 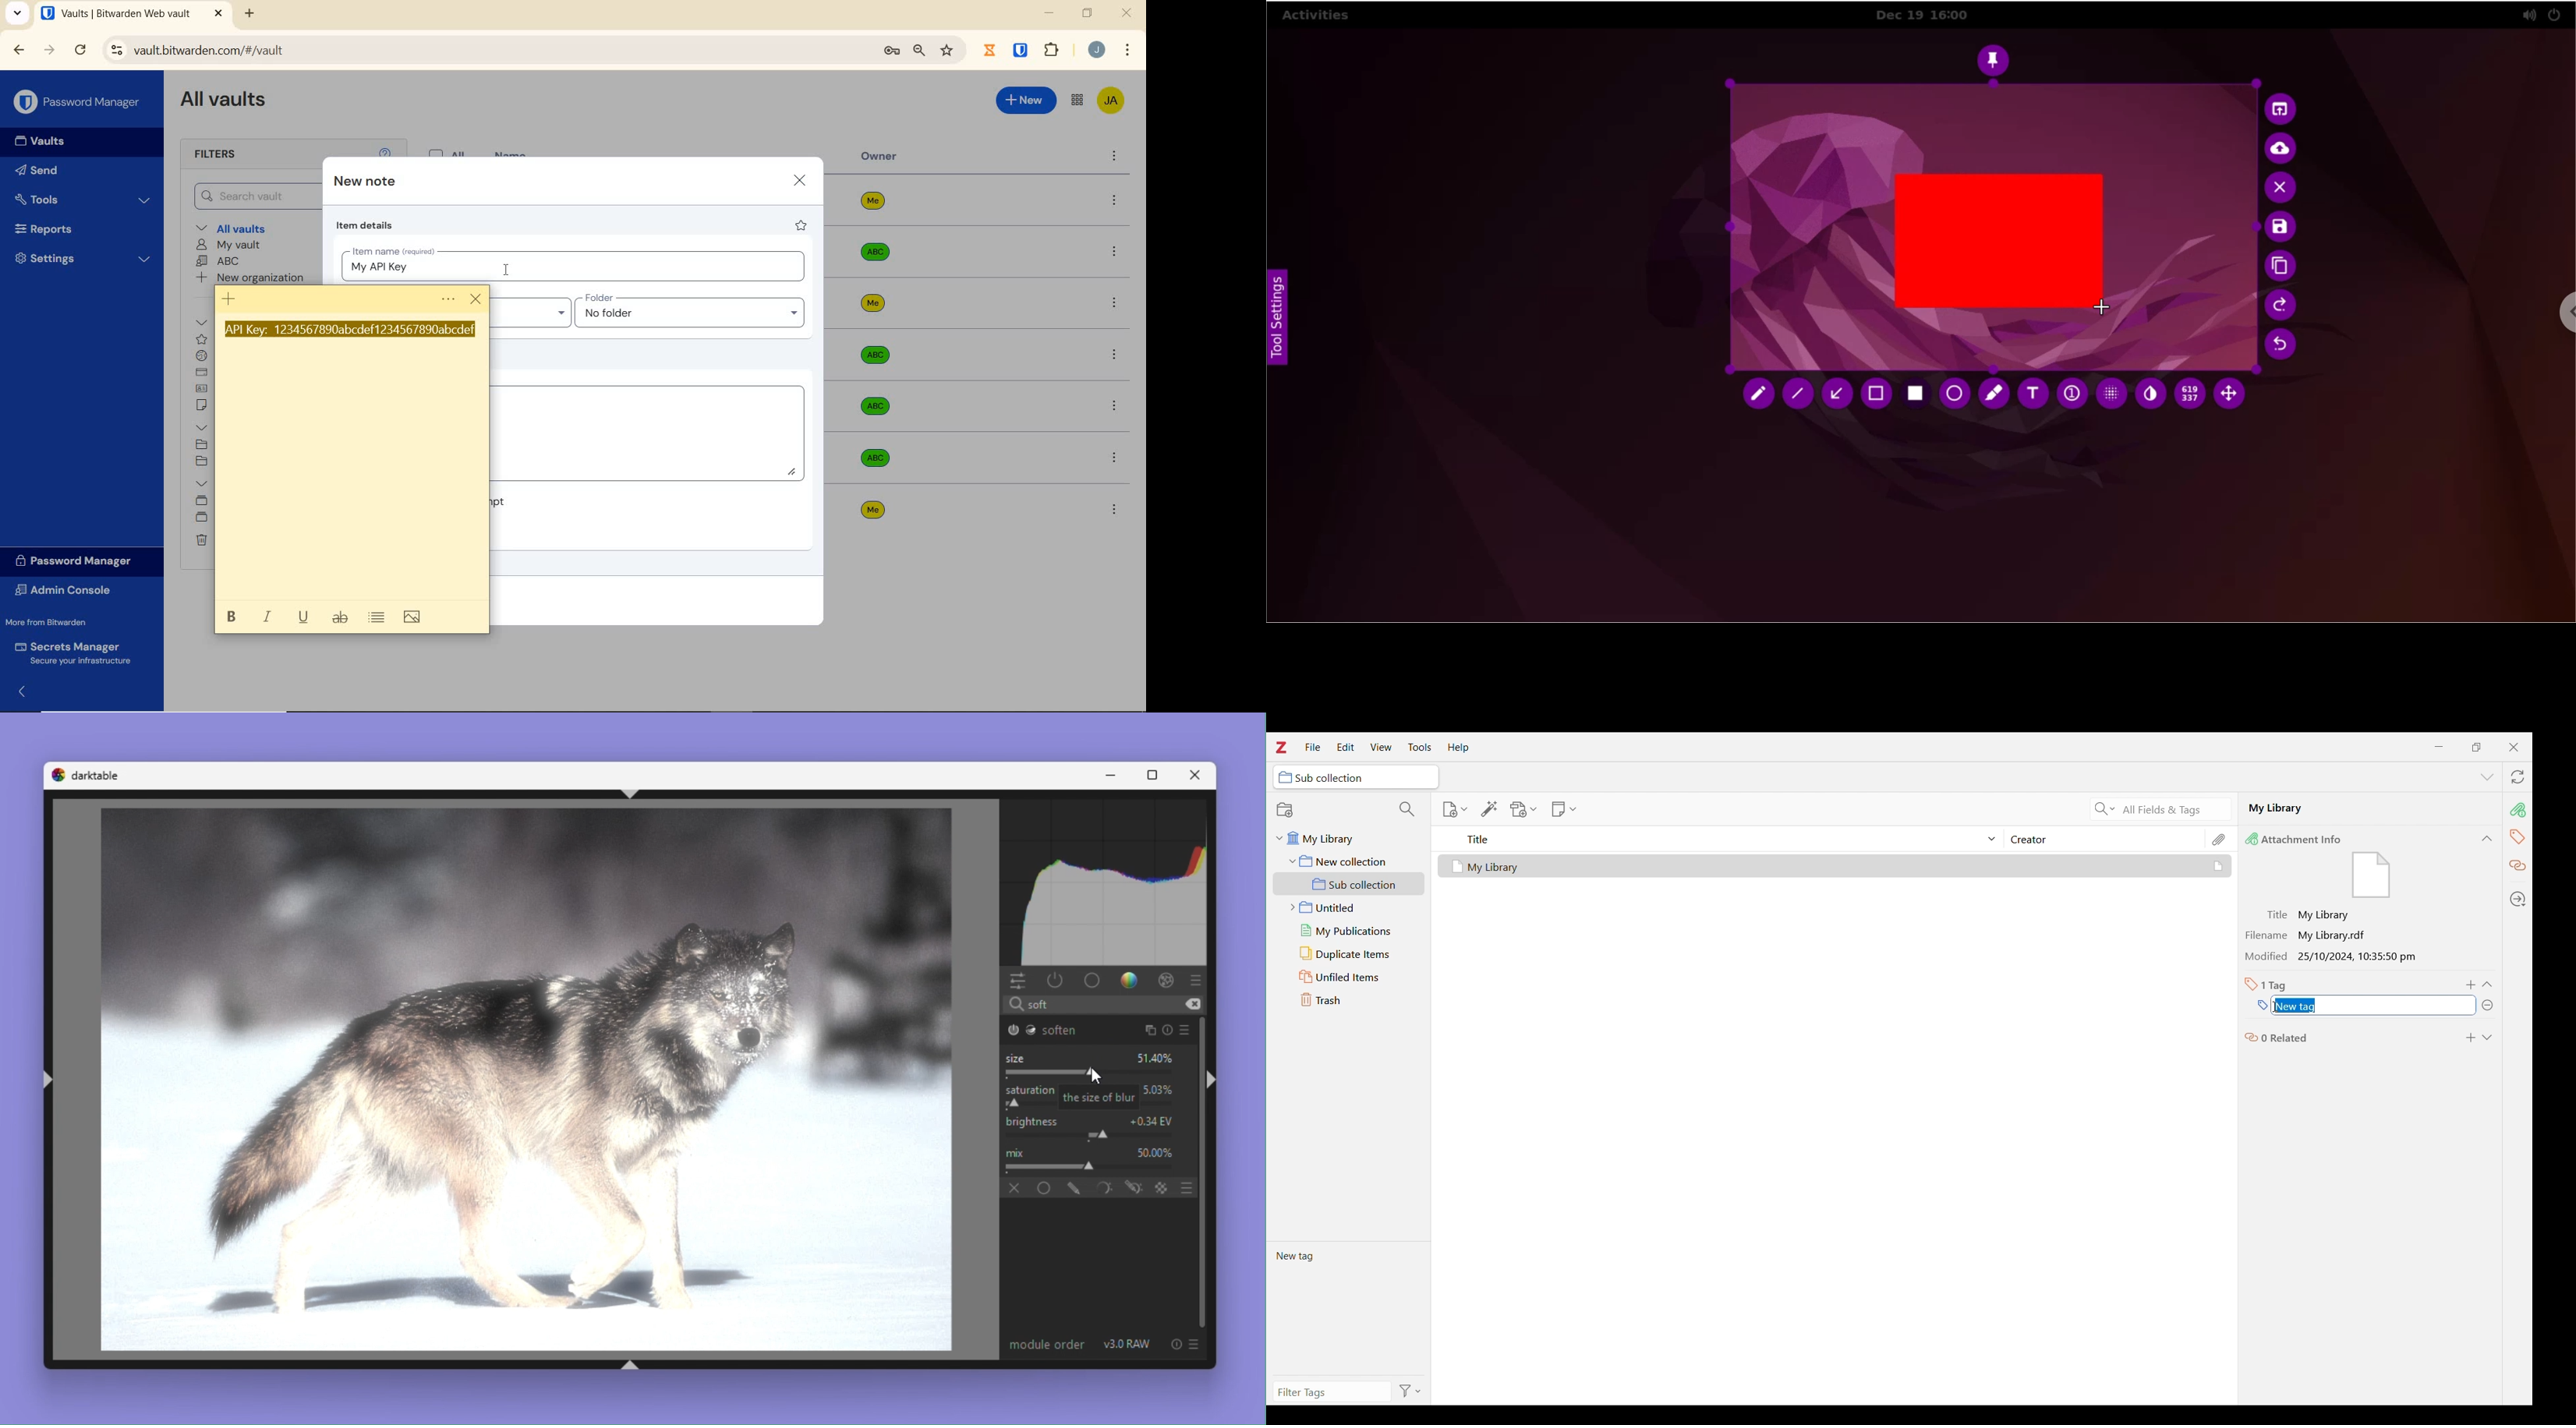 I want to click on Collapse, so click(x=2488, y=839).